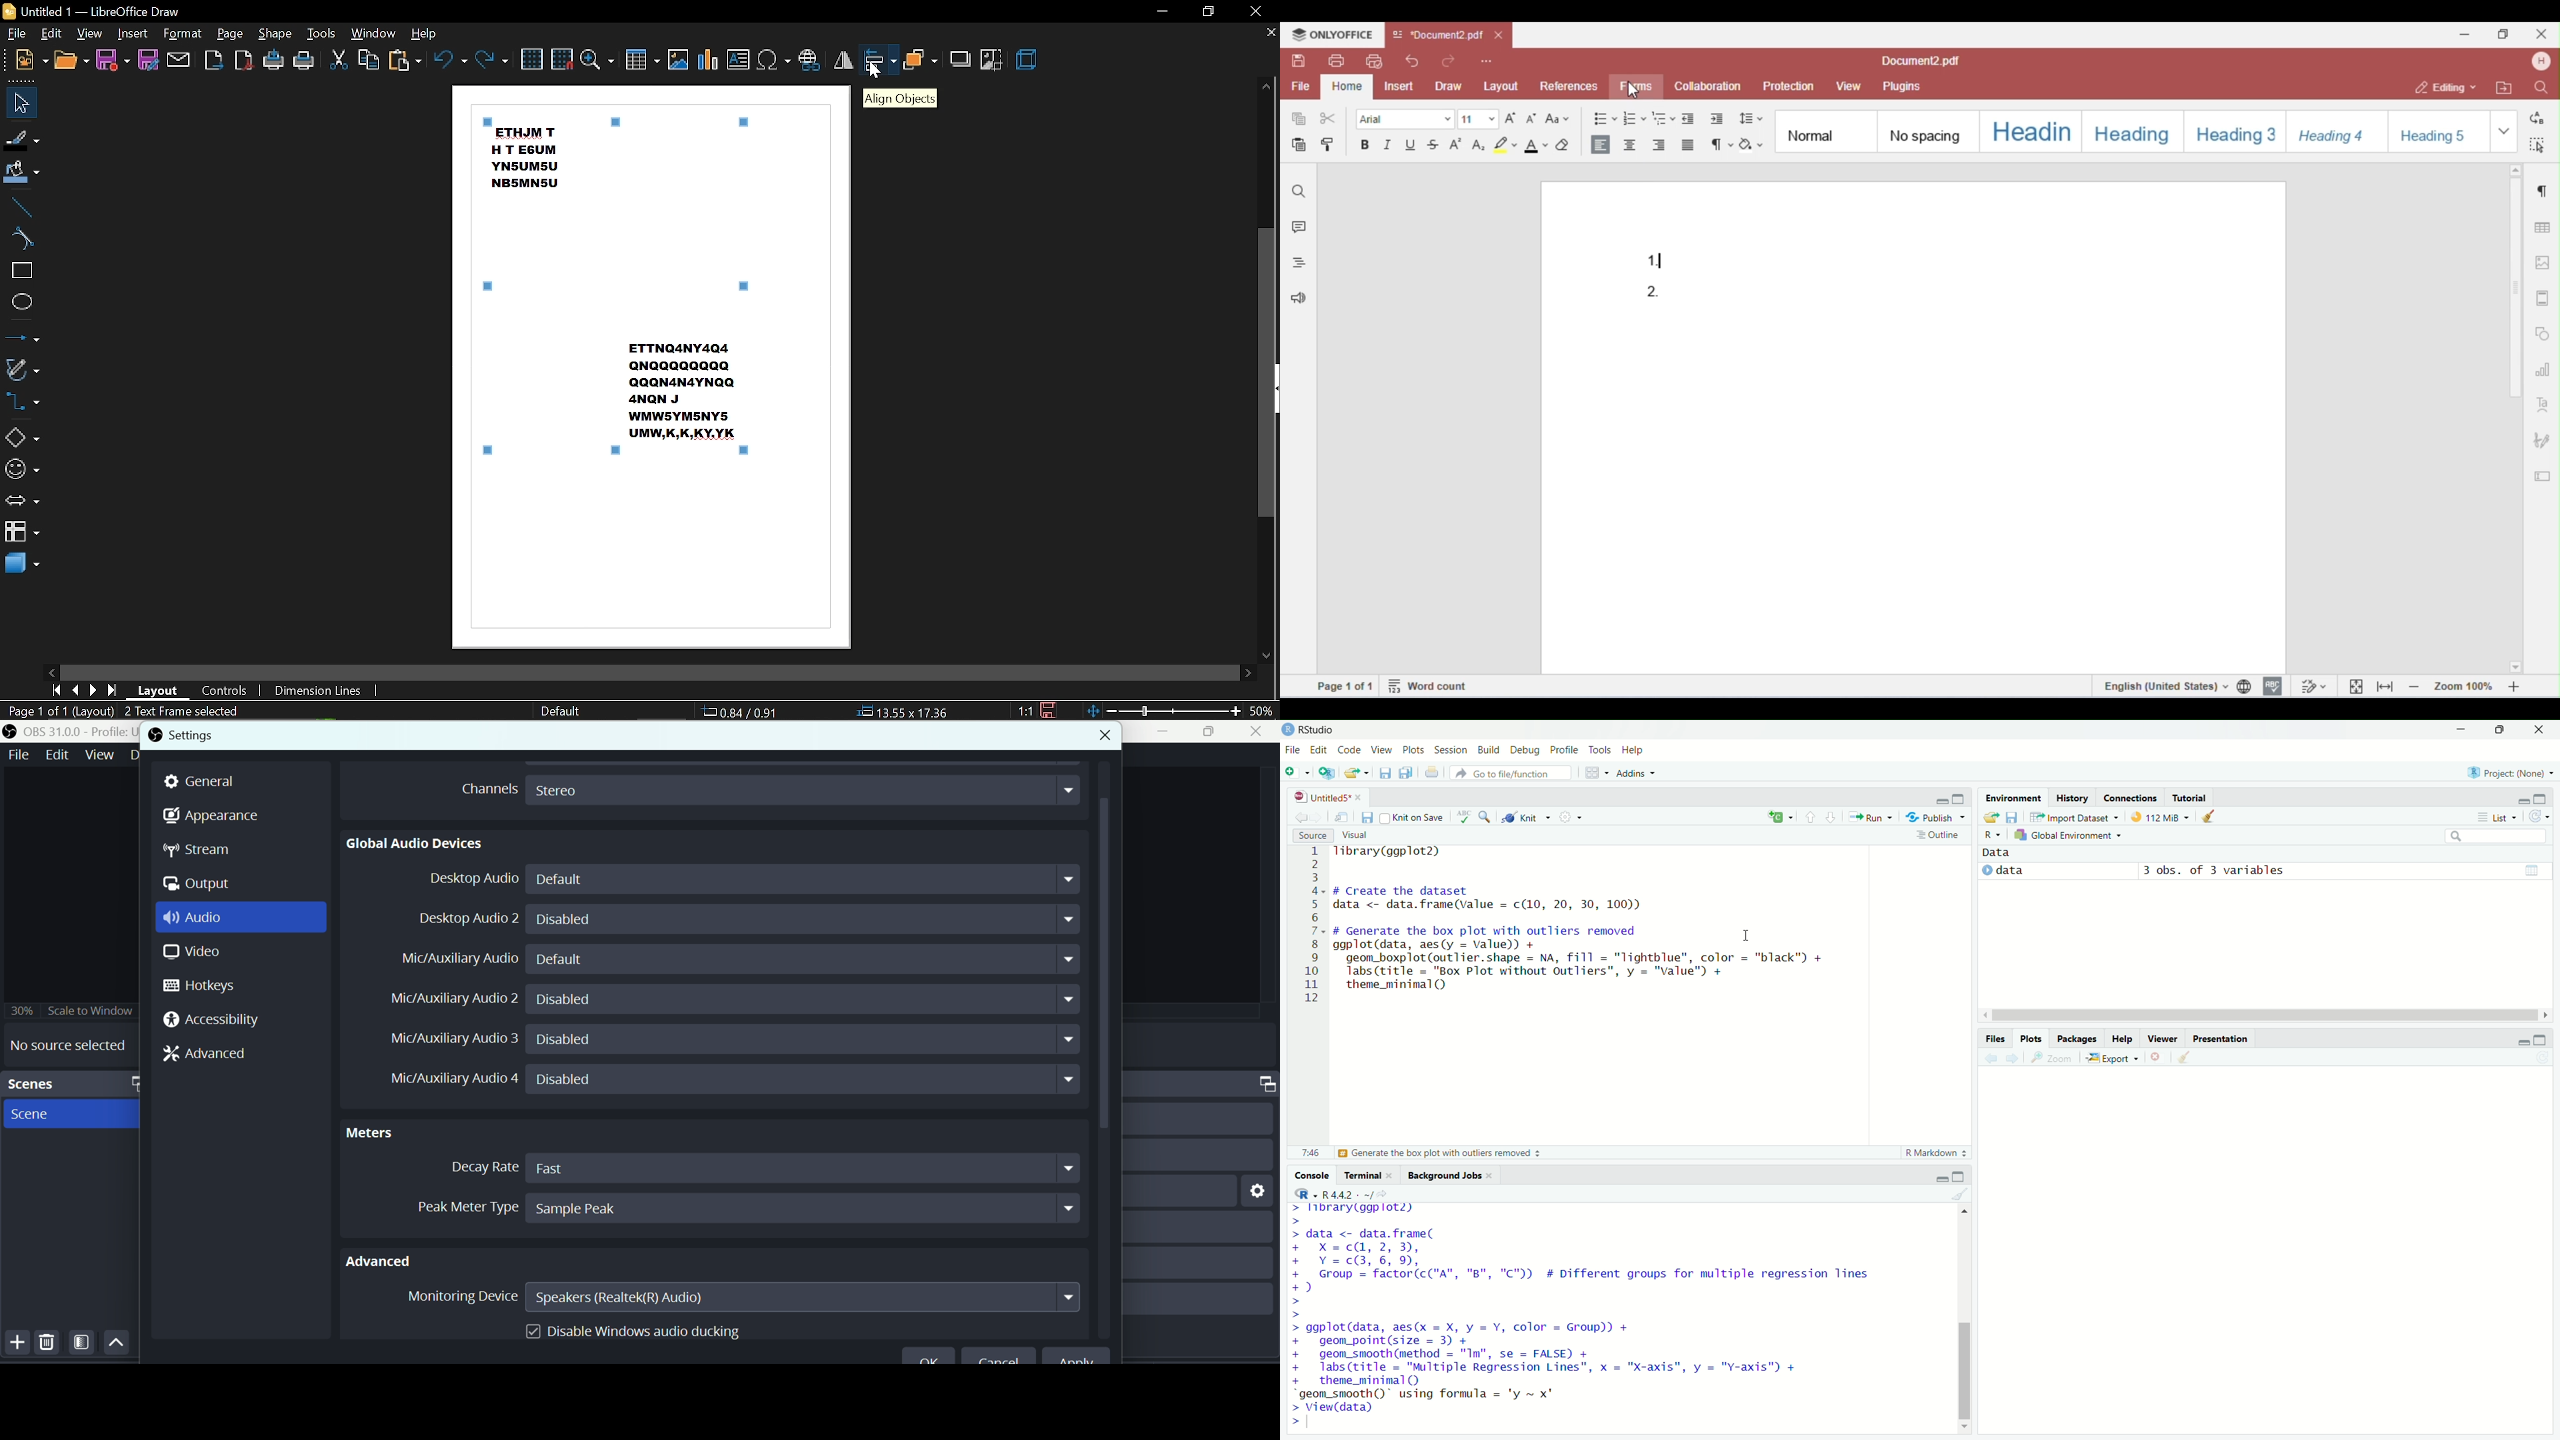 This screenshot has height=1456, width=2576. What do you see at coordinates (55, 755) in the screenshot?
I see `Edit` at bounding box center [55, 755].